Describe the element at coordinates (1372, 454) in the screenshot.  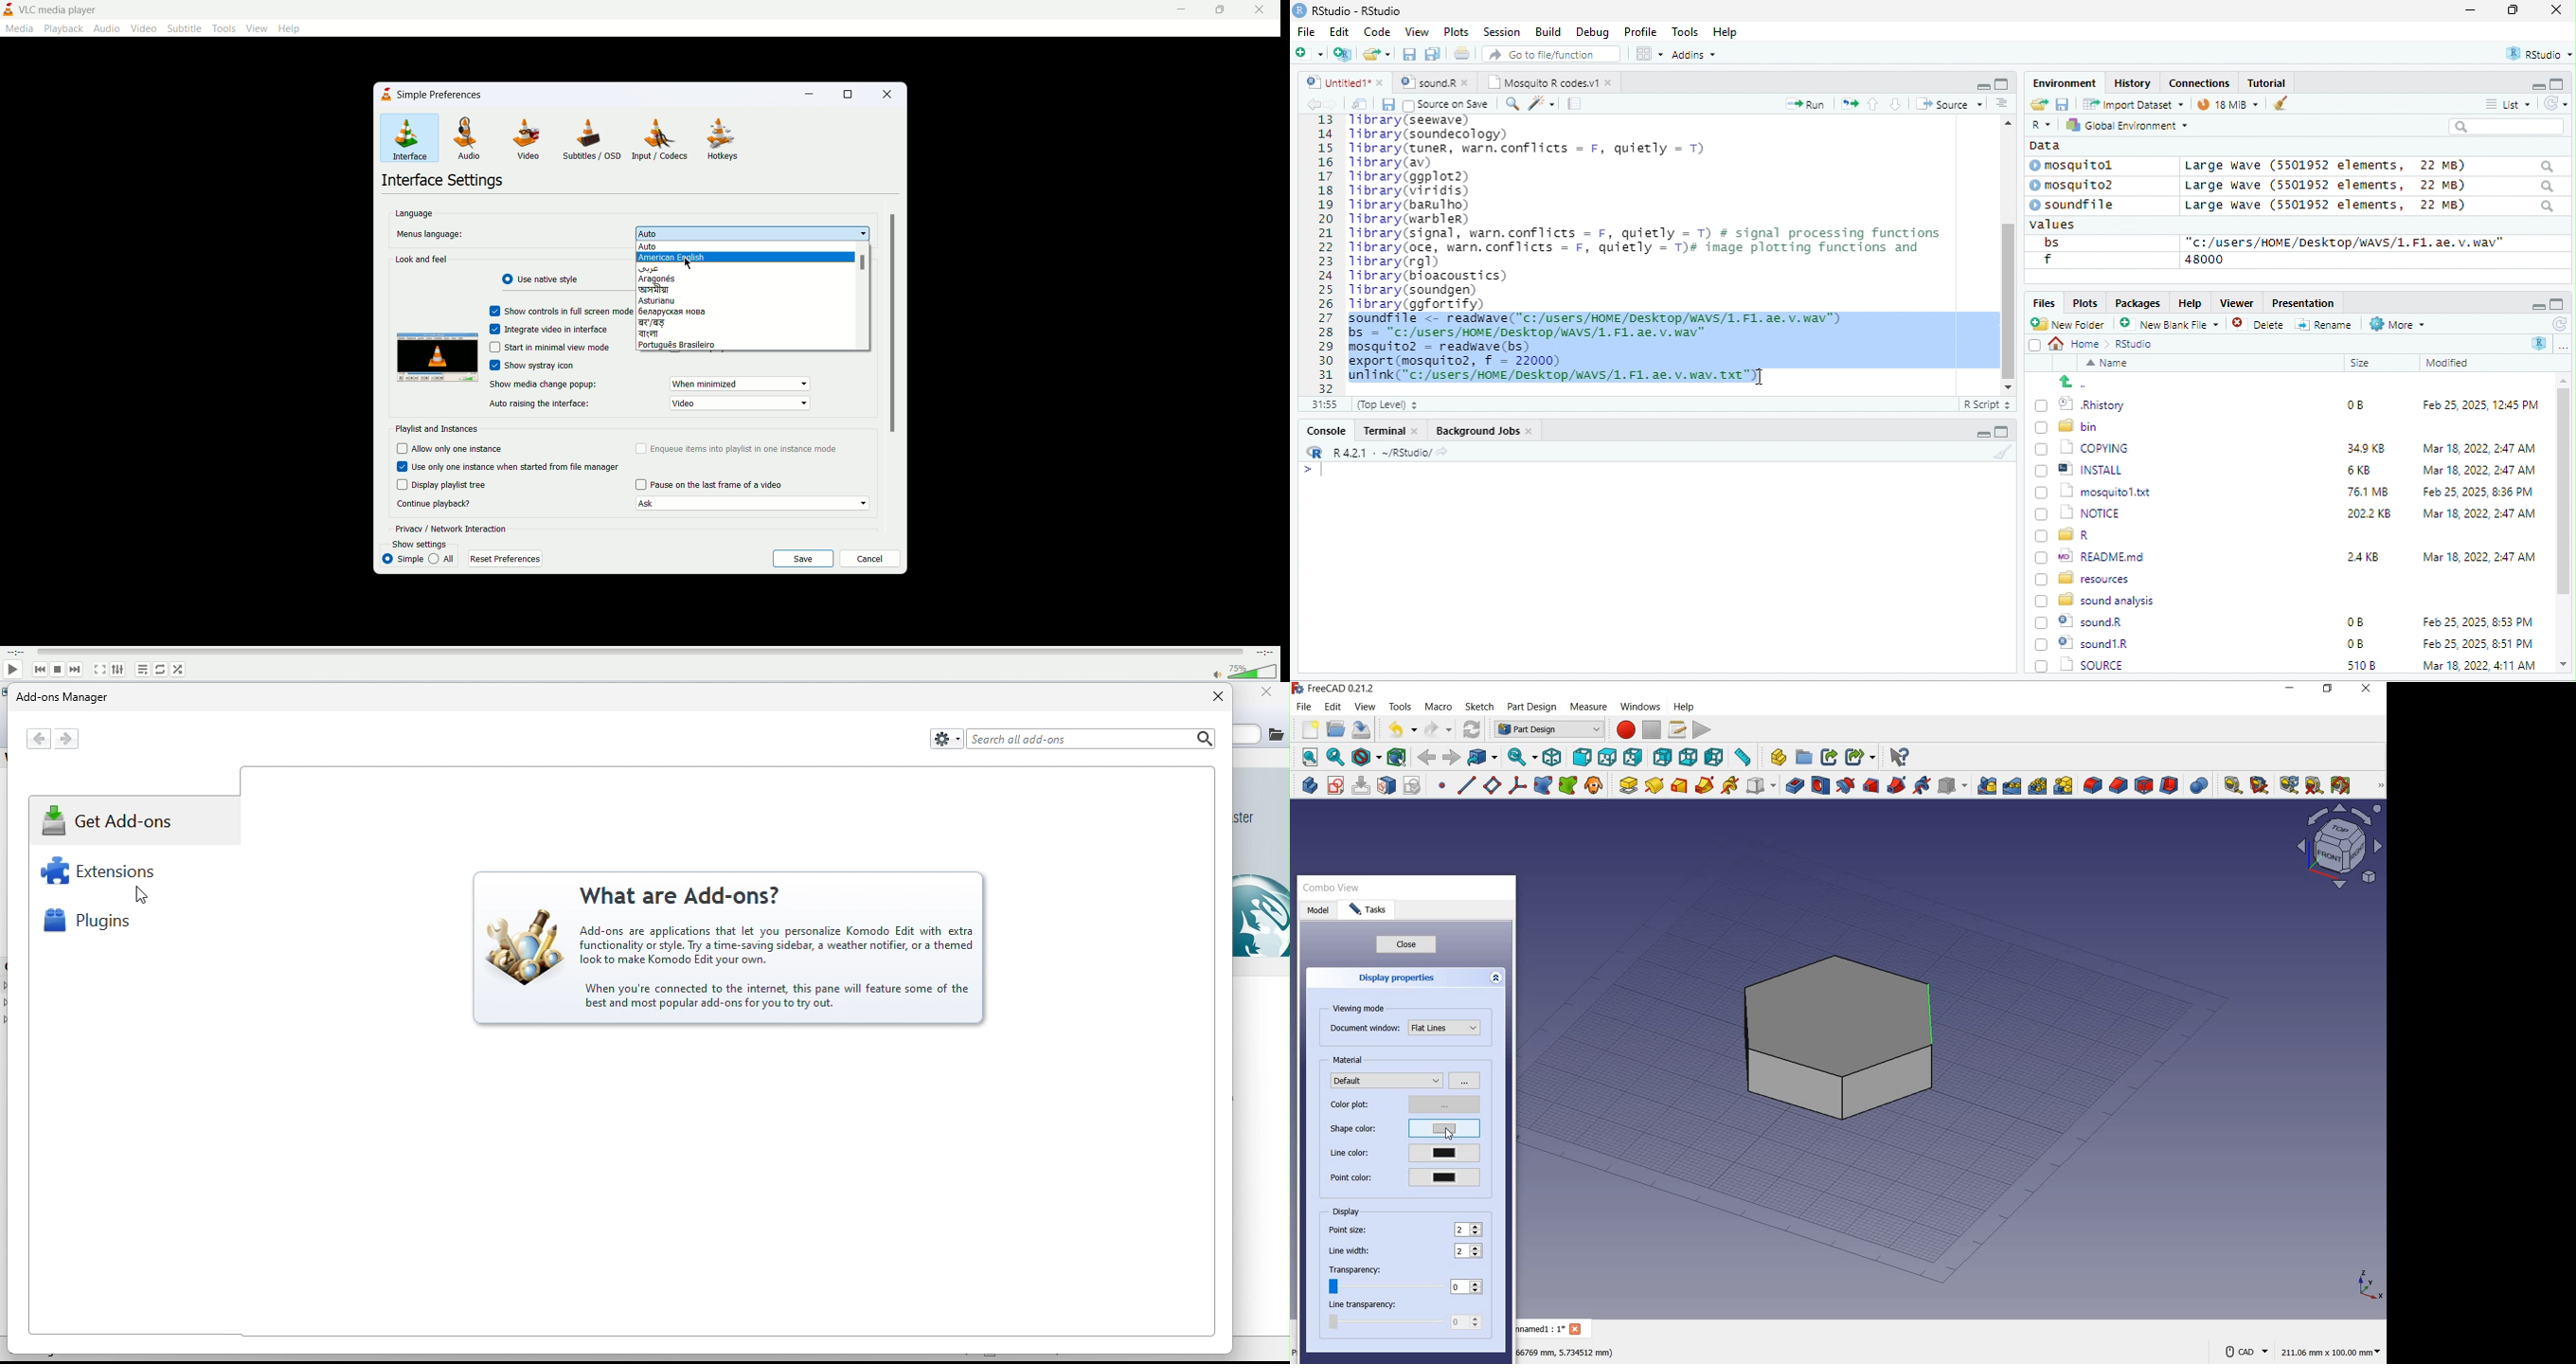
I see `RR R421 - ~/RStudio/` at that location.